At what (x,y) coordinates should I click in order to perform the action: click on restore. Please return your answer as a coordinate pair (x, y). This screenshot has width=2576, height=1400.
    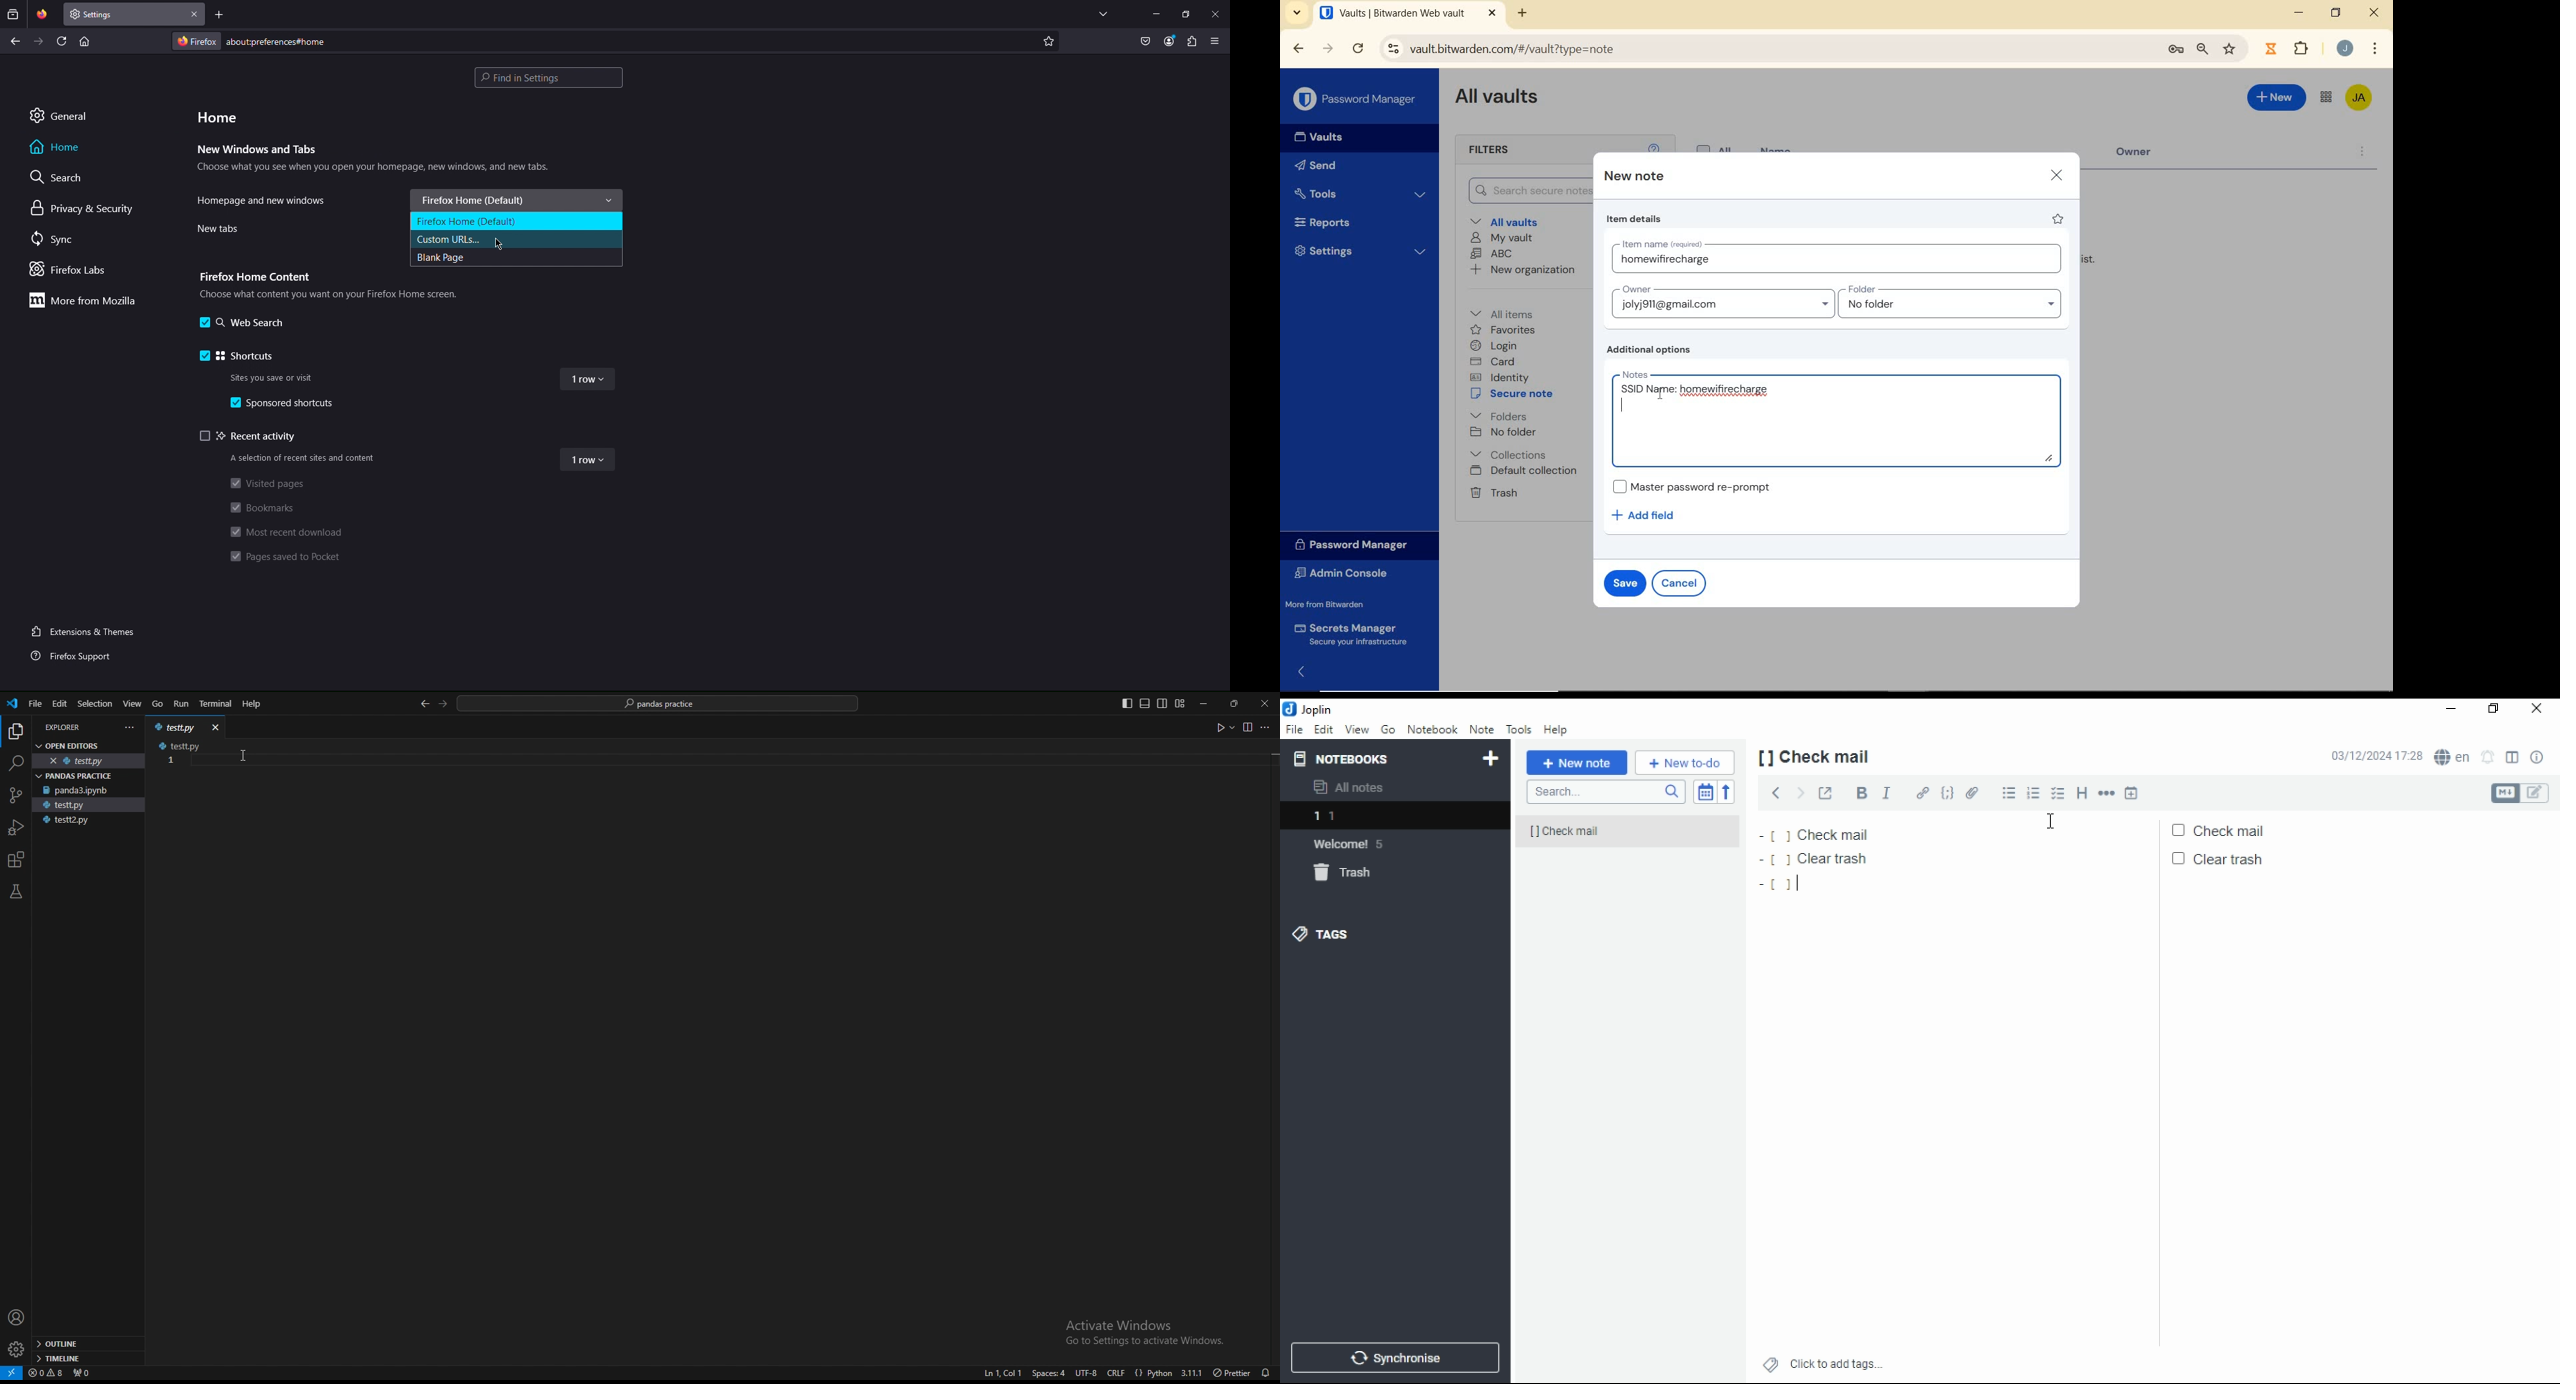
    Looking at the image, I should click on (2496, 709).